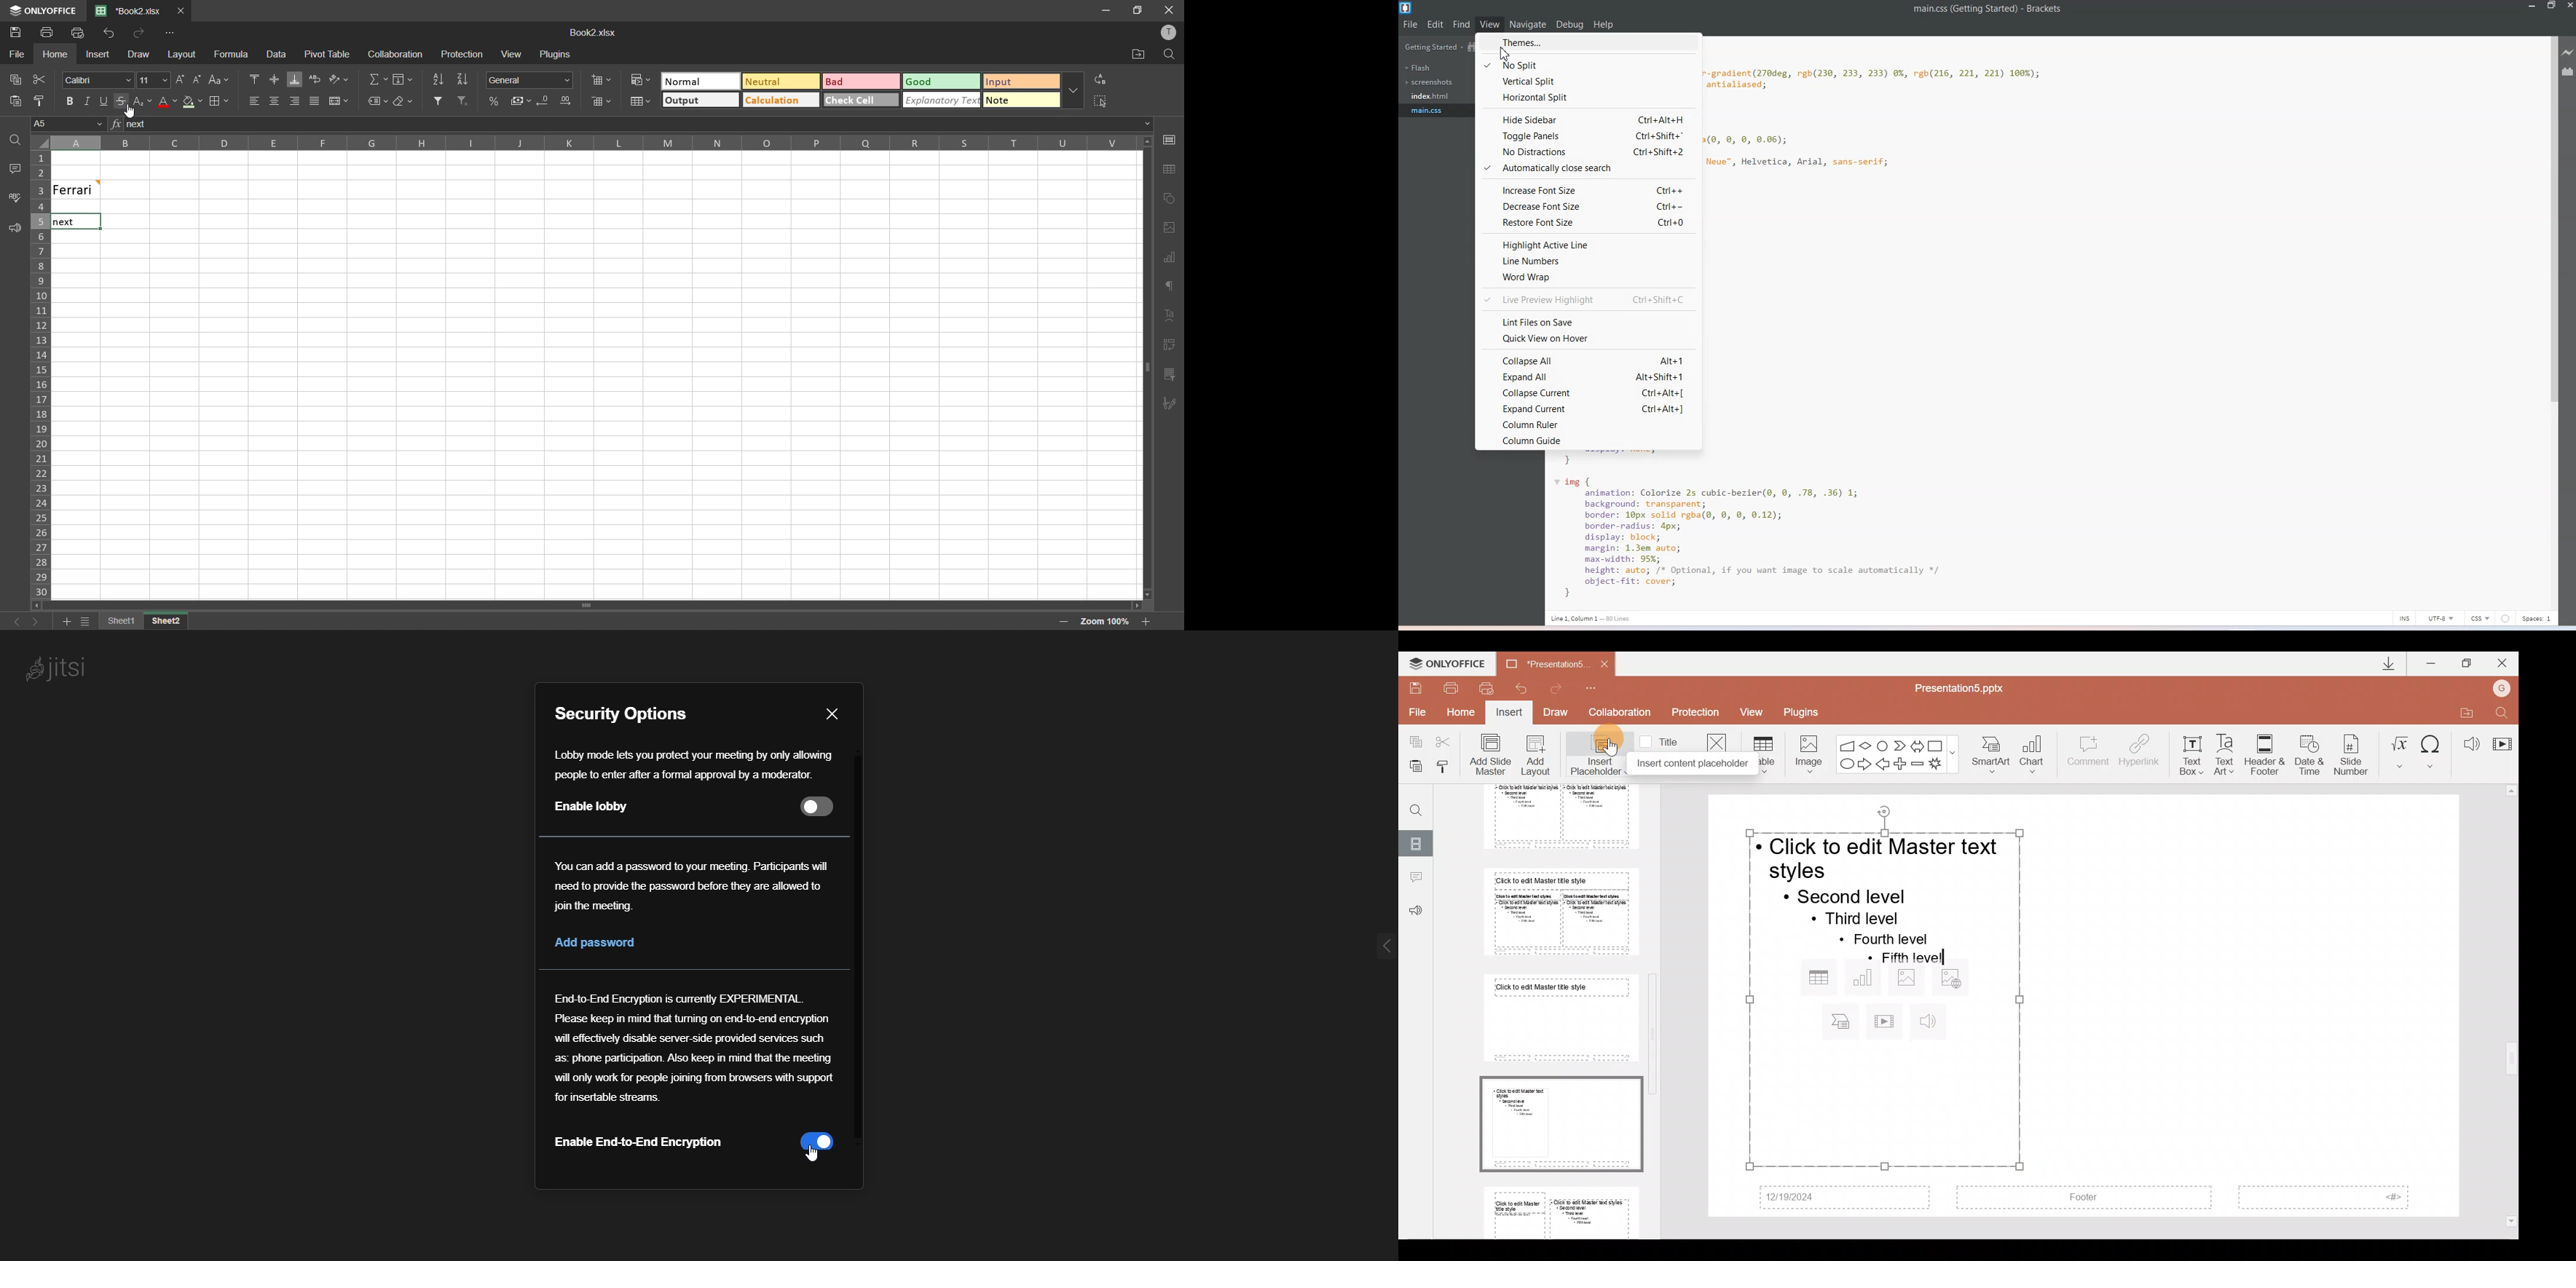 This screenshot has width=2576, height=1288. Describe the element at coordinates (813, 1154) in the screenshot. I see `curso` at that location.